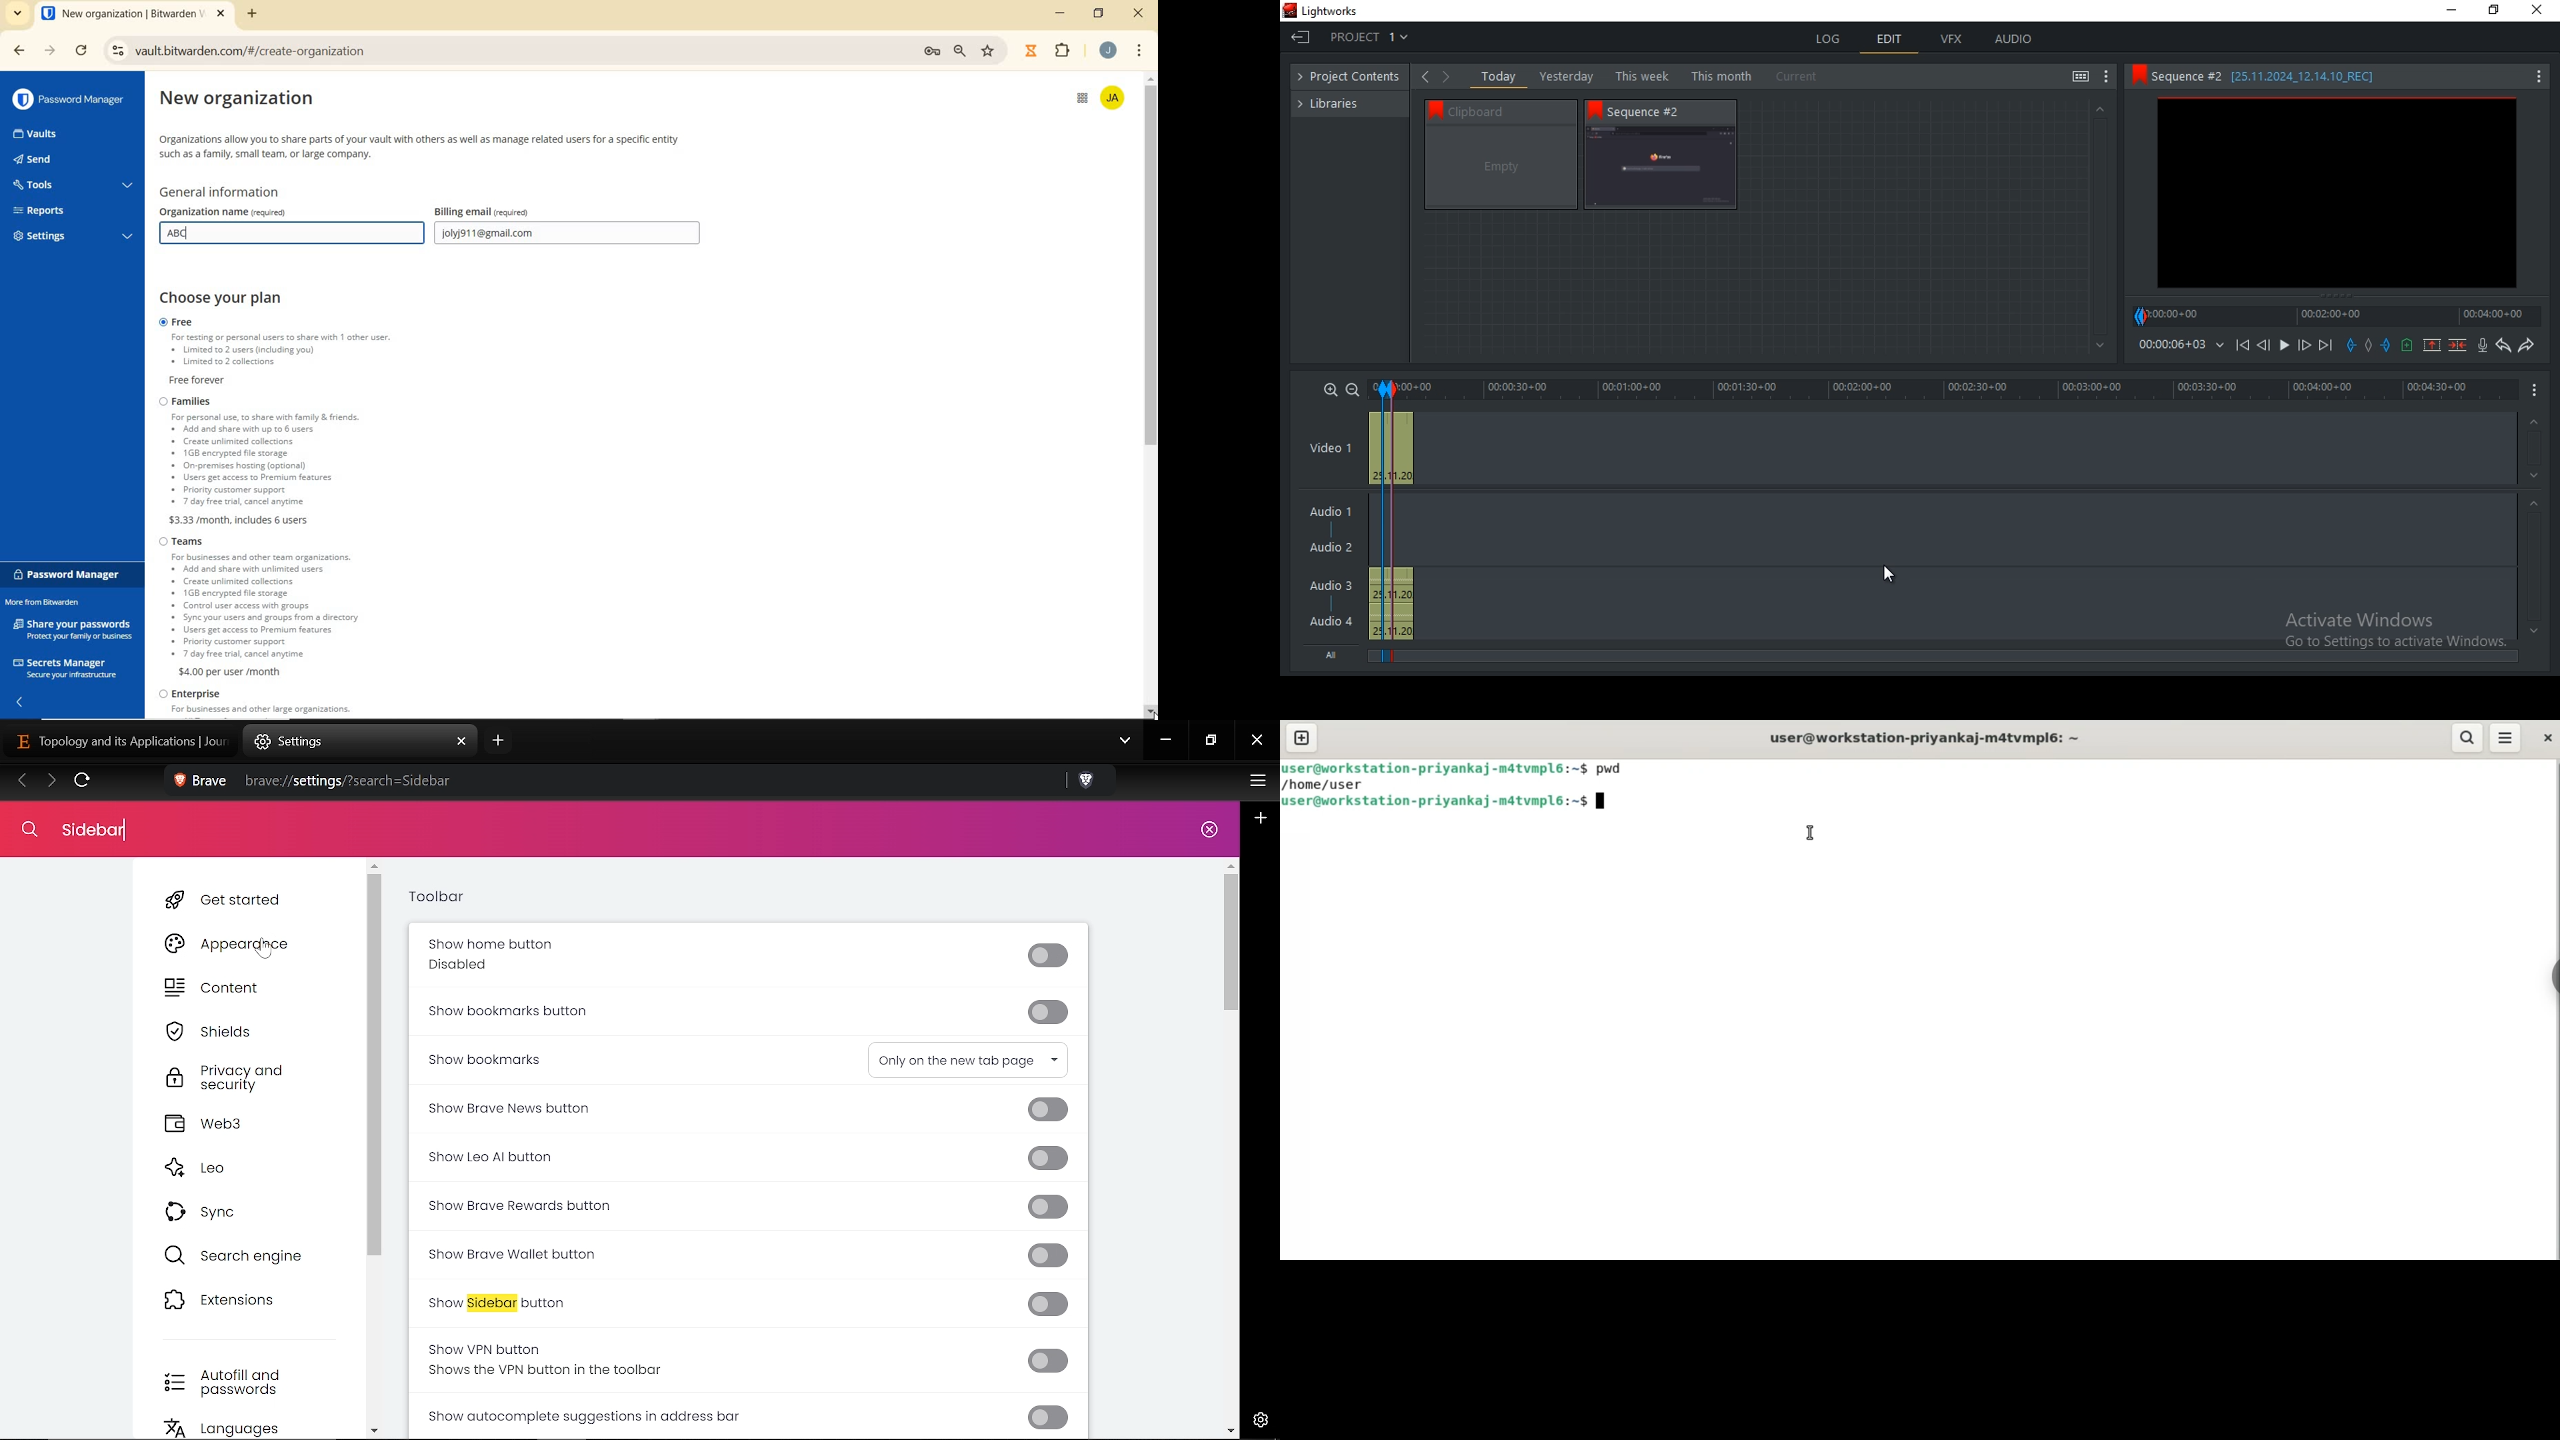 The height and width of the screenshot is (1456, 2576). What do you see at coordinates (50, 603) in the screenshot?
I see `more from bitwarden` at bounding box center [50, 603].